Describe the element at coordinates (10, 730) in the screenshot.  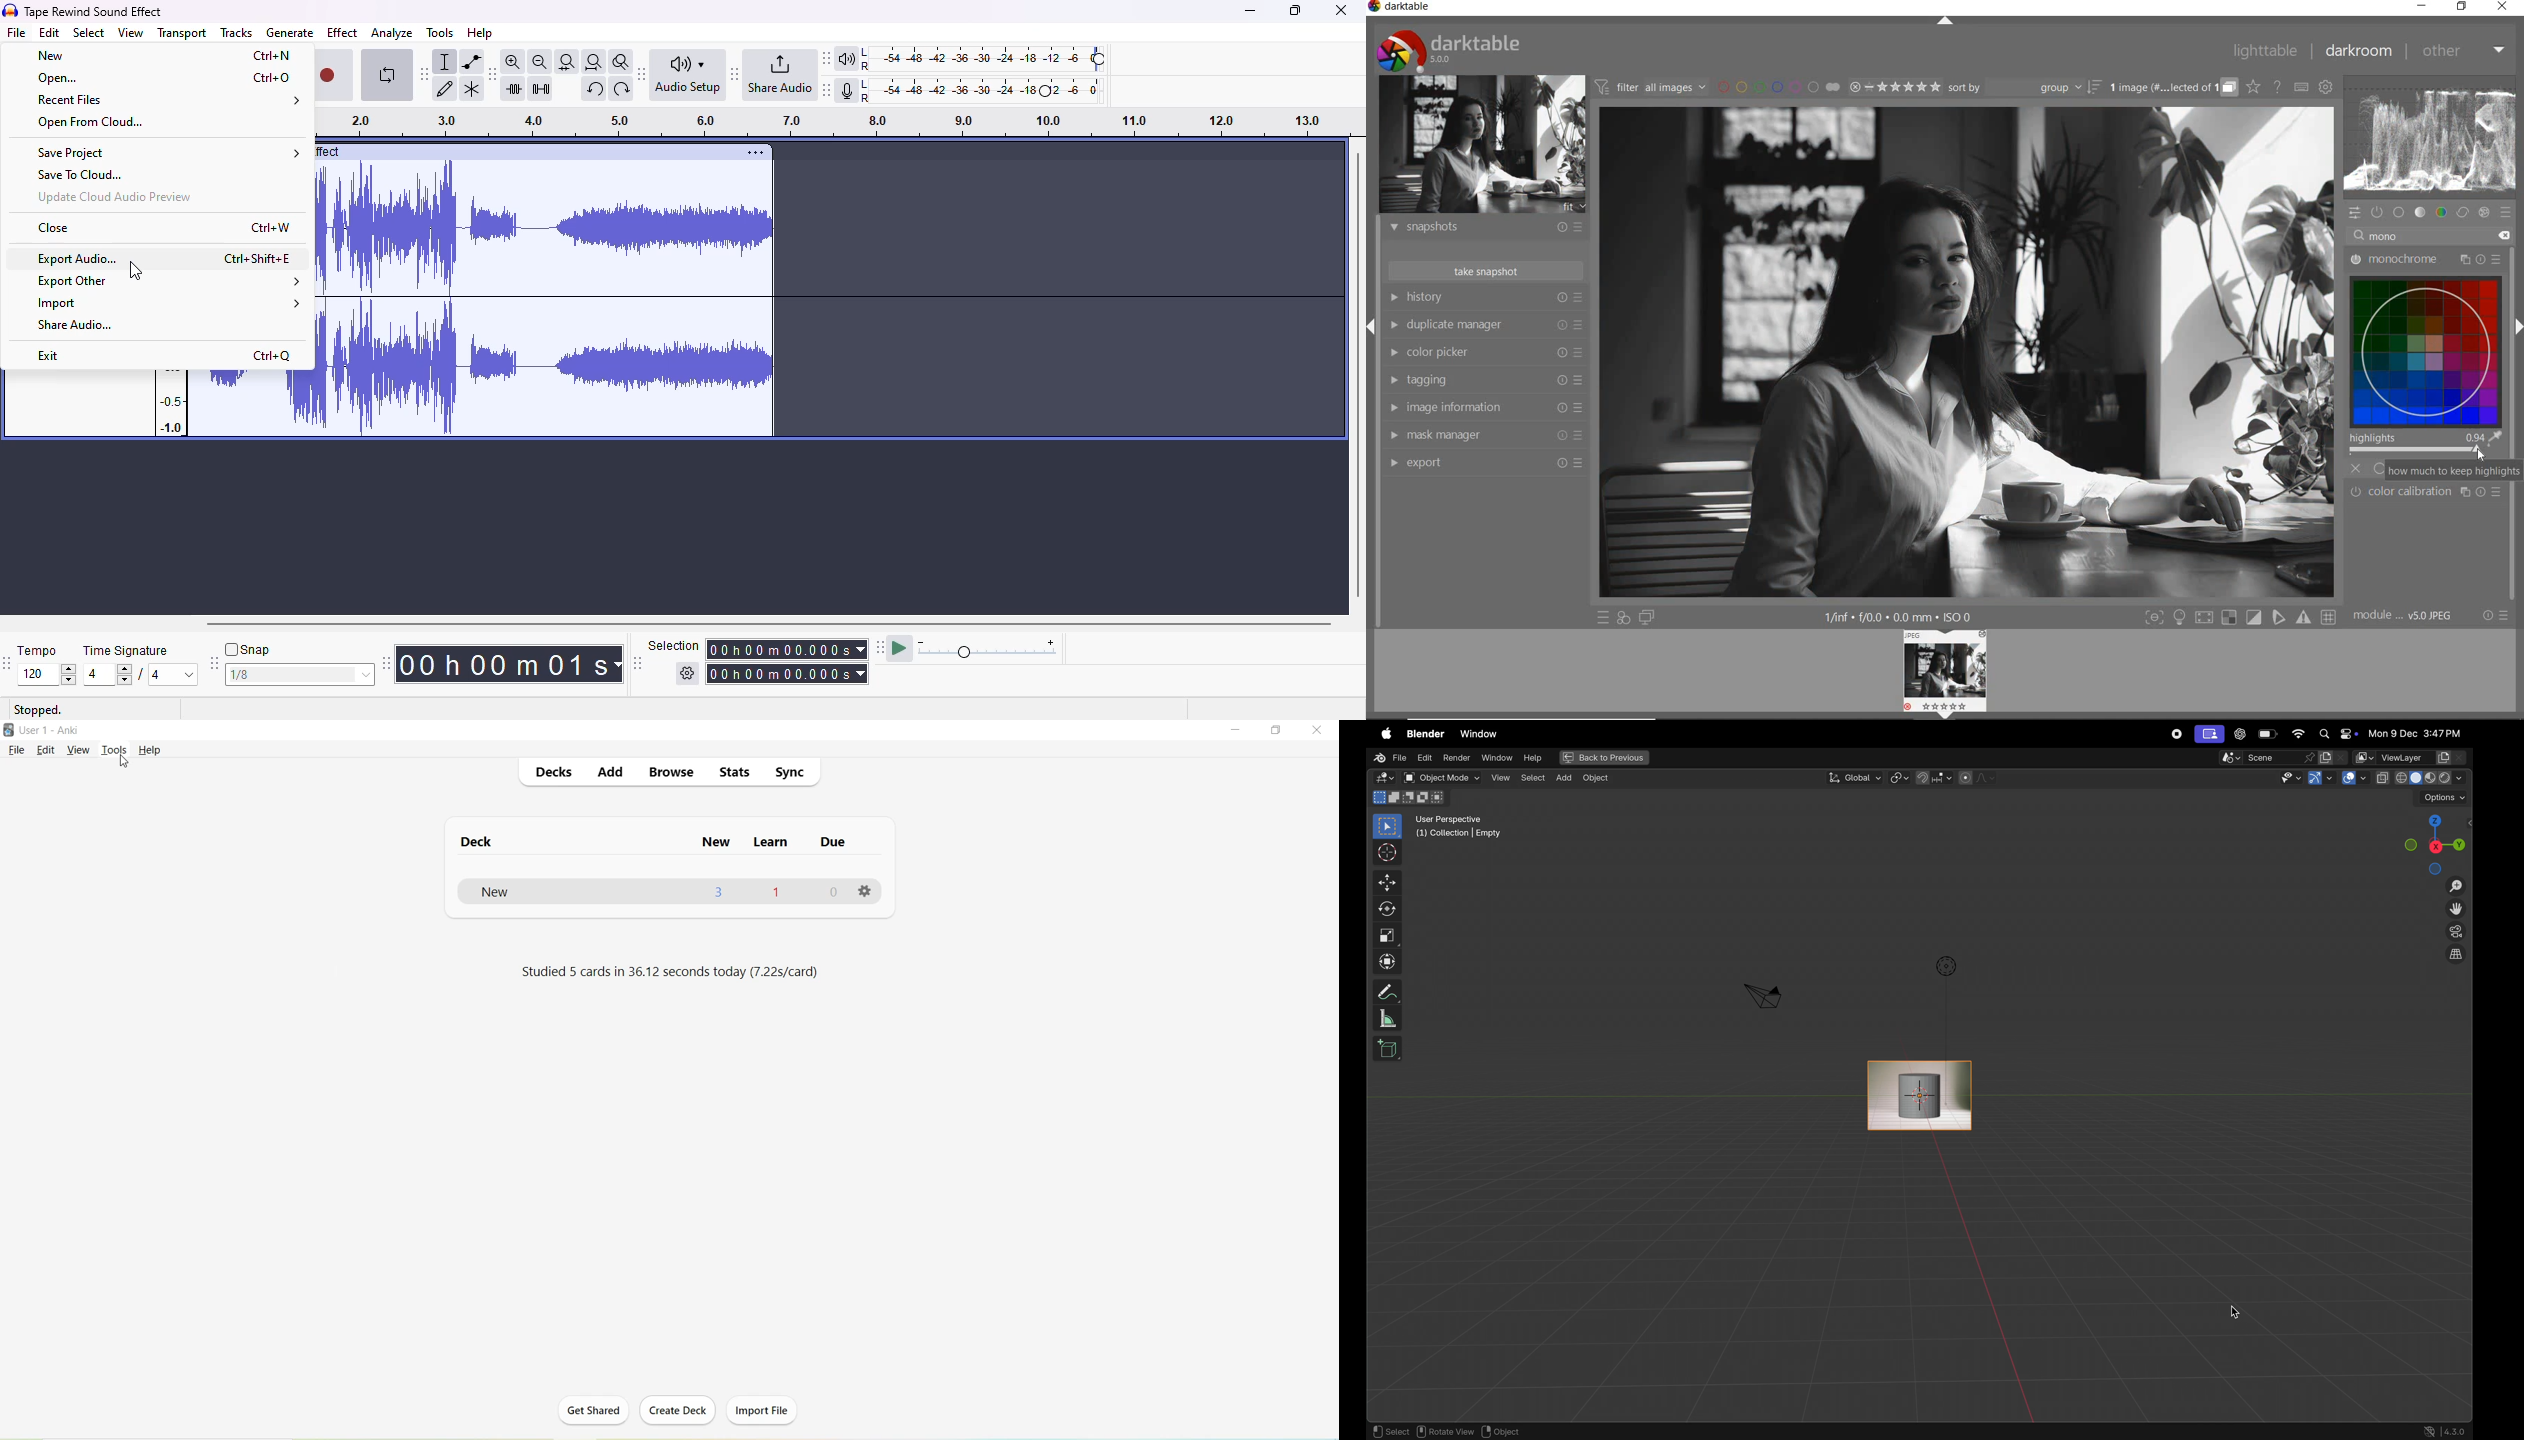
I see `Logo` at that location.